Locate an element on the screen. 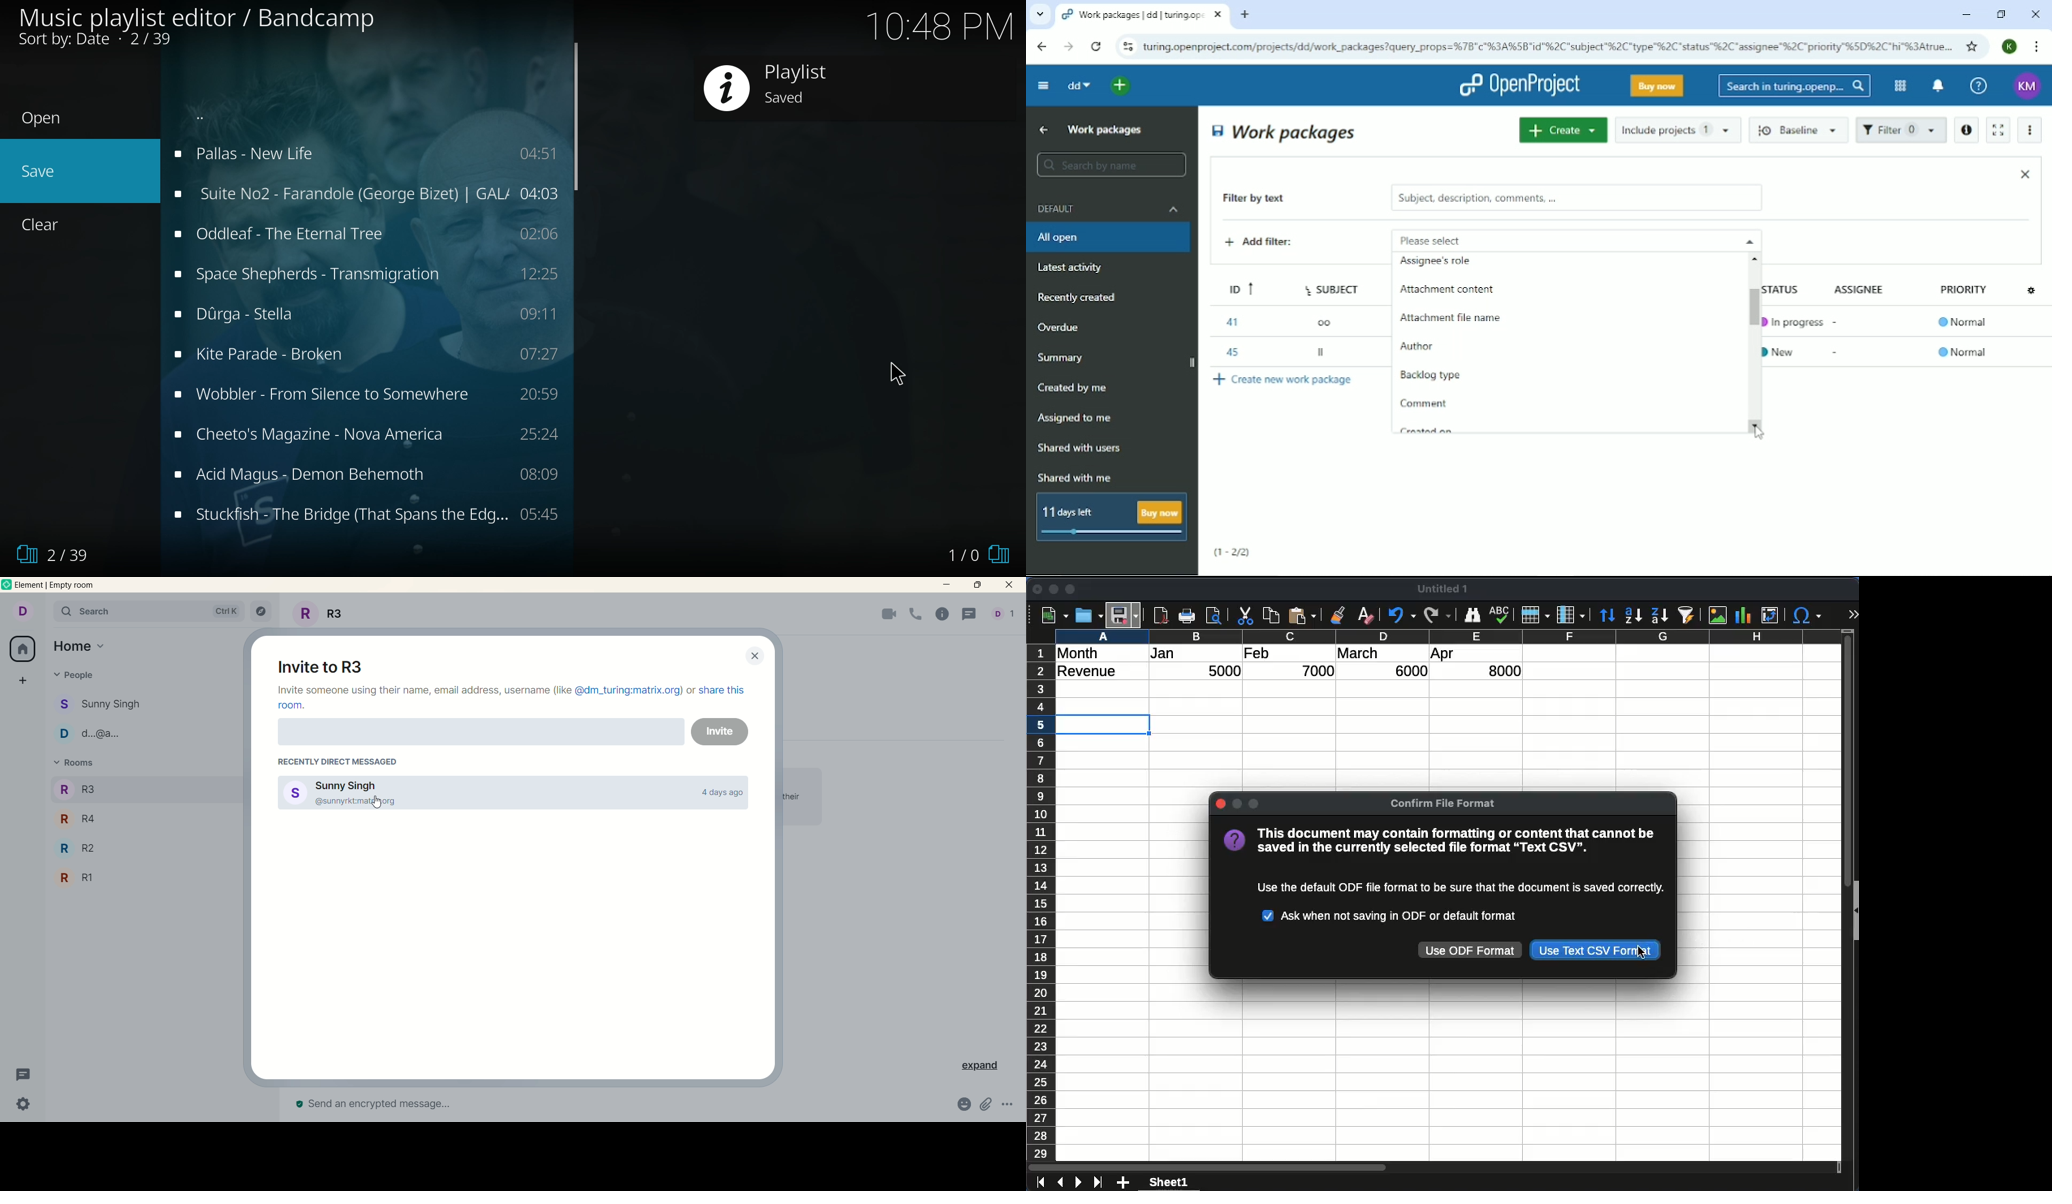 The image size is (2072, 1204). Account is located at coordinates (2011, 46).